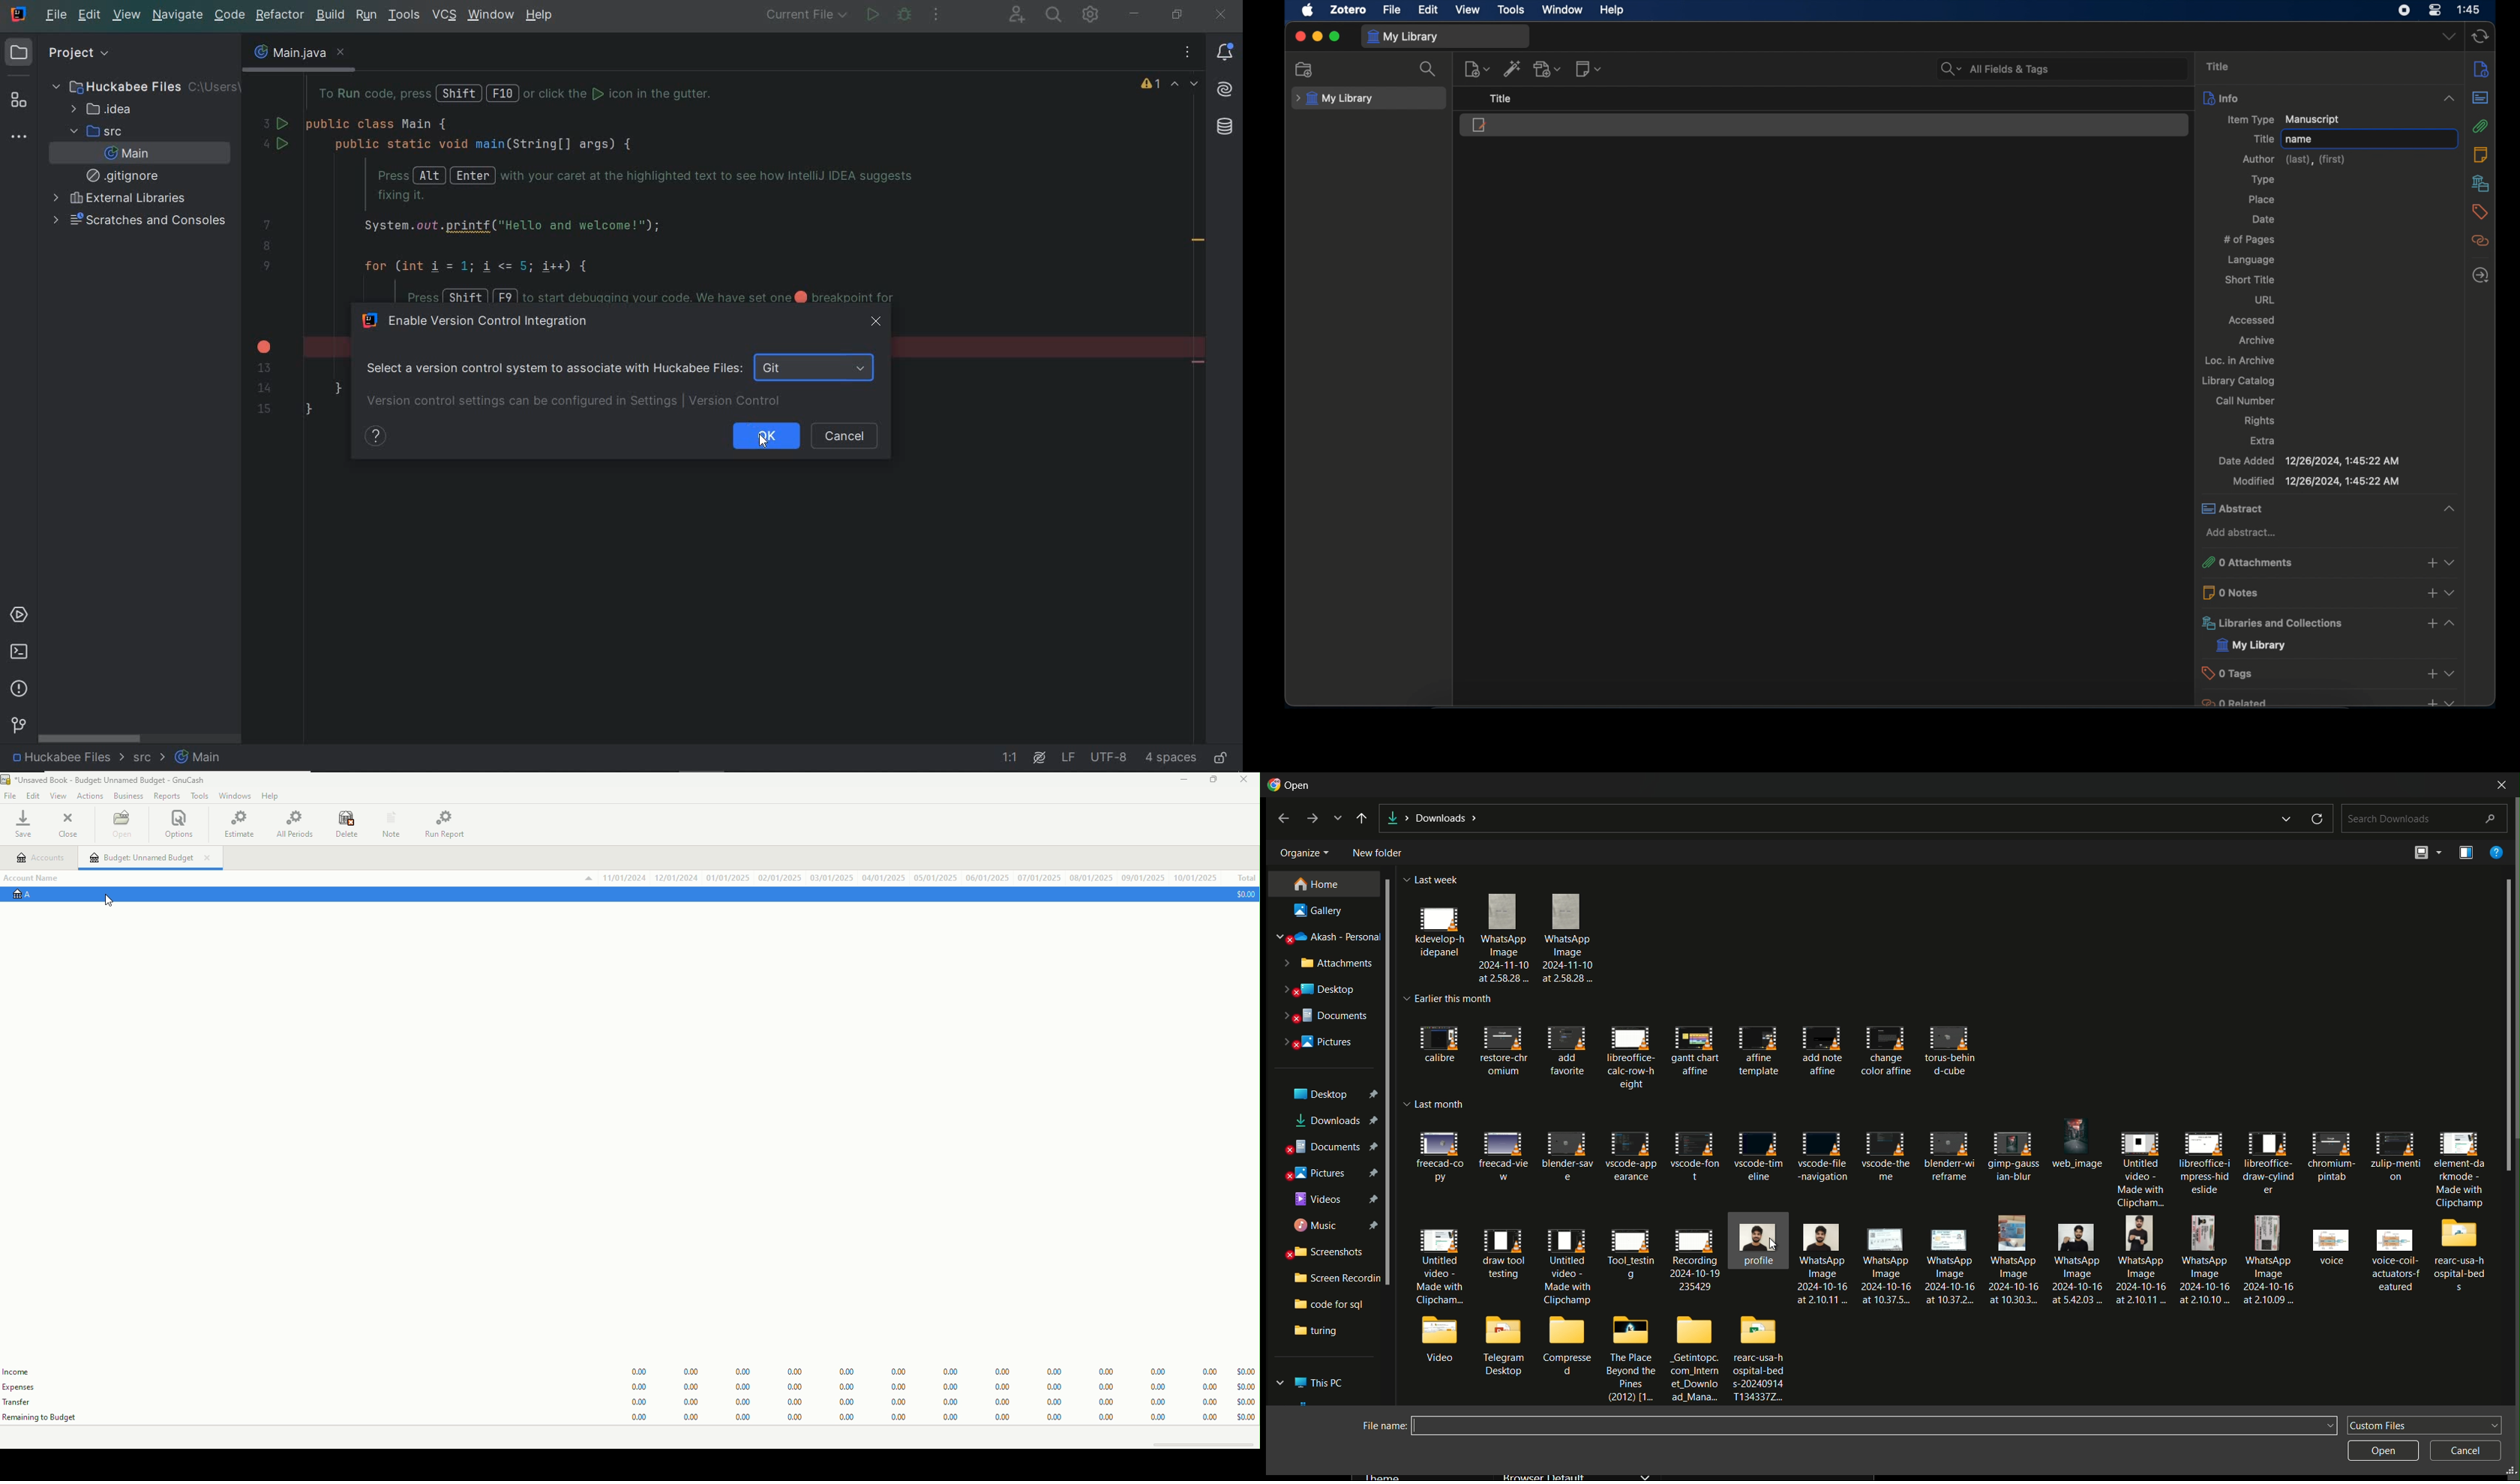  I want to click on modified 12/26/2024, 1:45:22 AM, so click(2316, 481).